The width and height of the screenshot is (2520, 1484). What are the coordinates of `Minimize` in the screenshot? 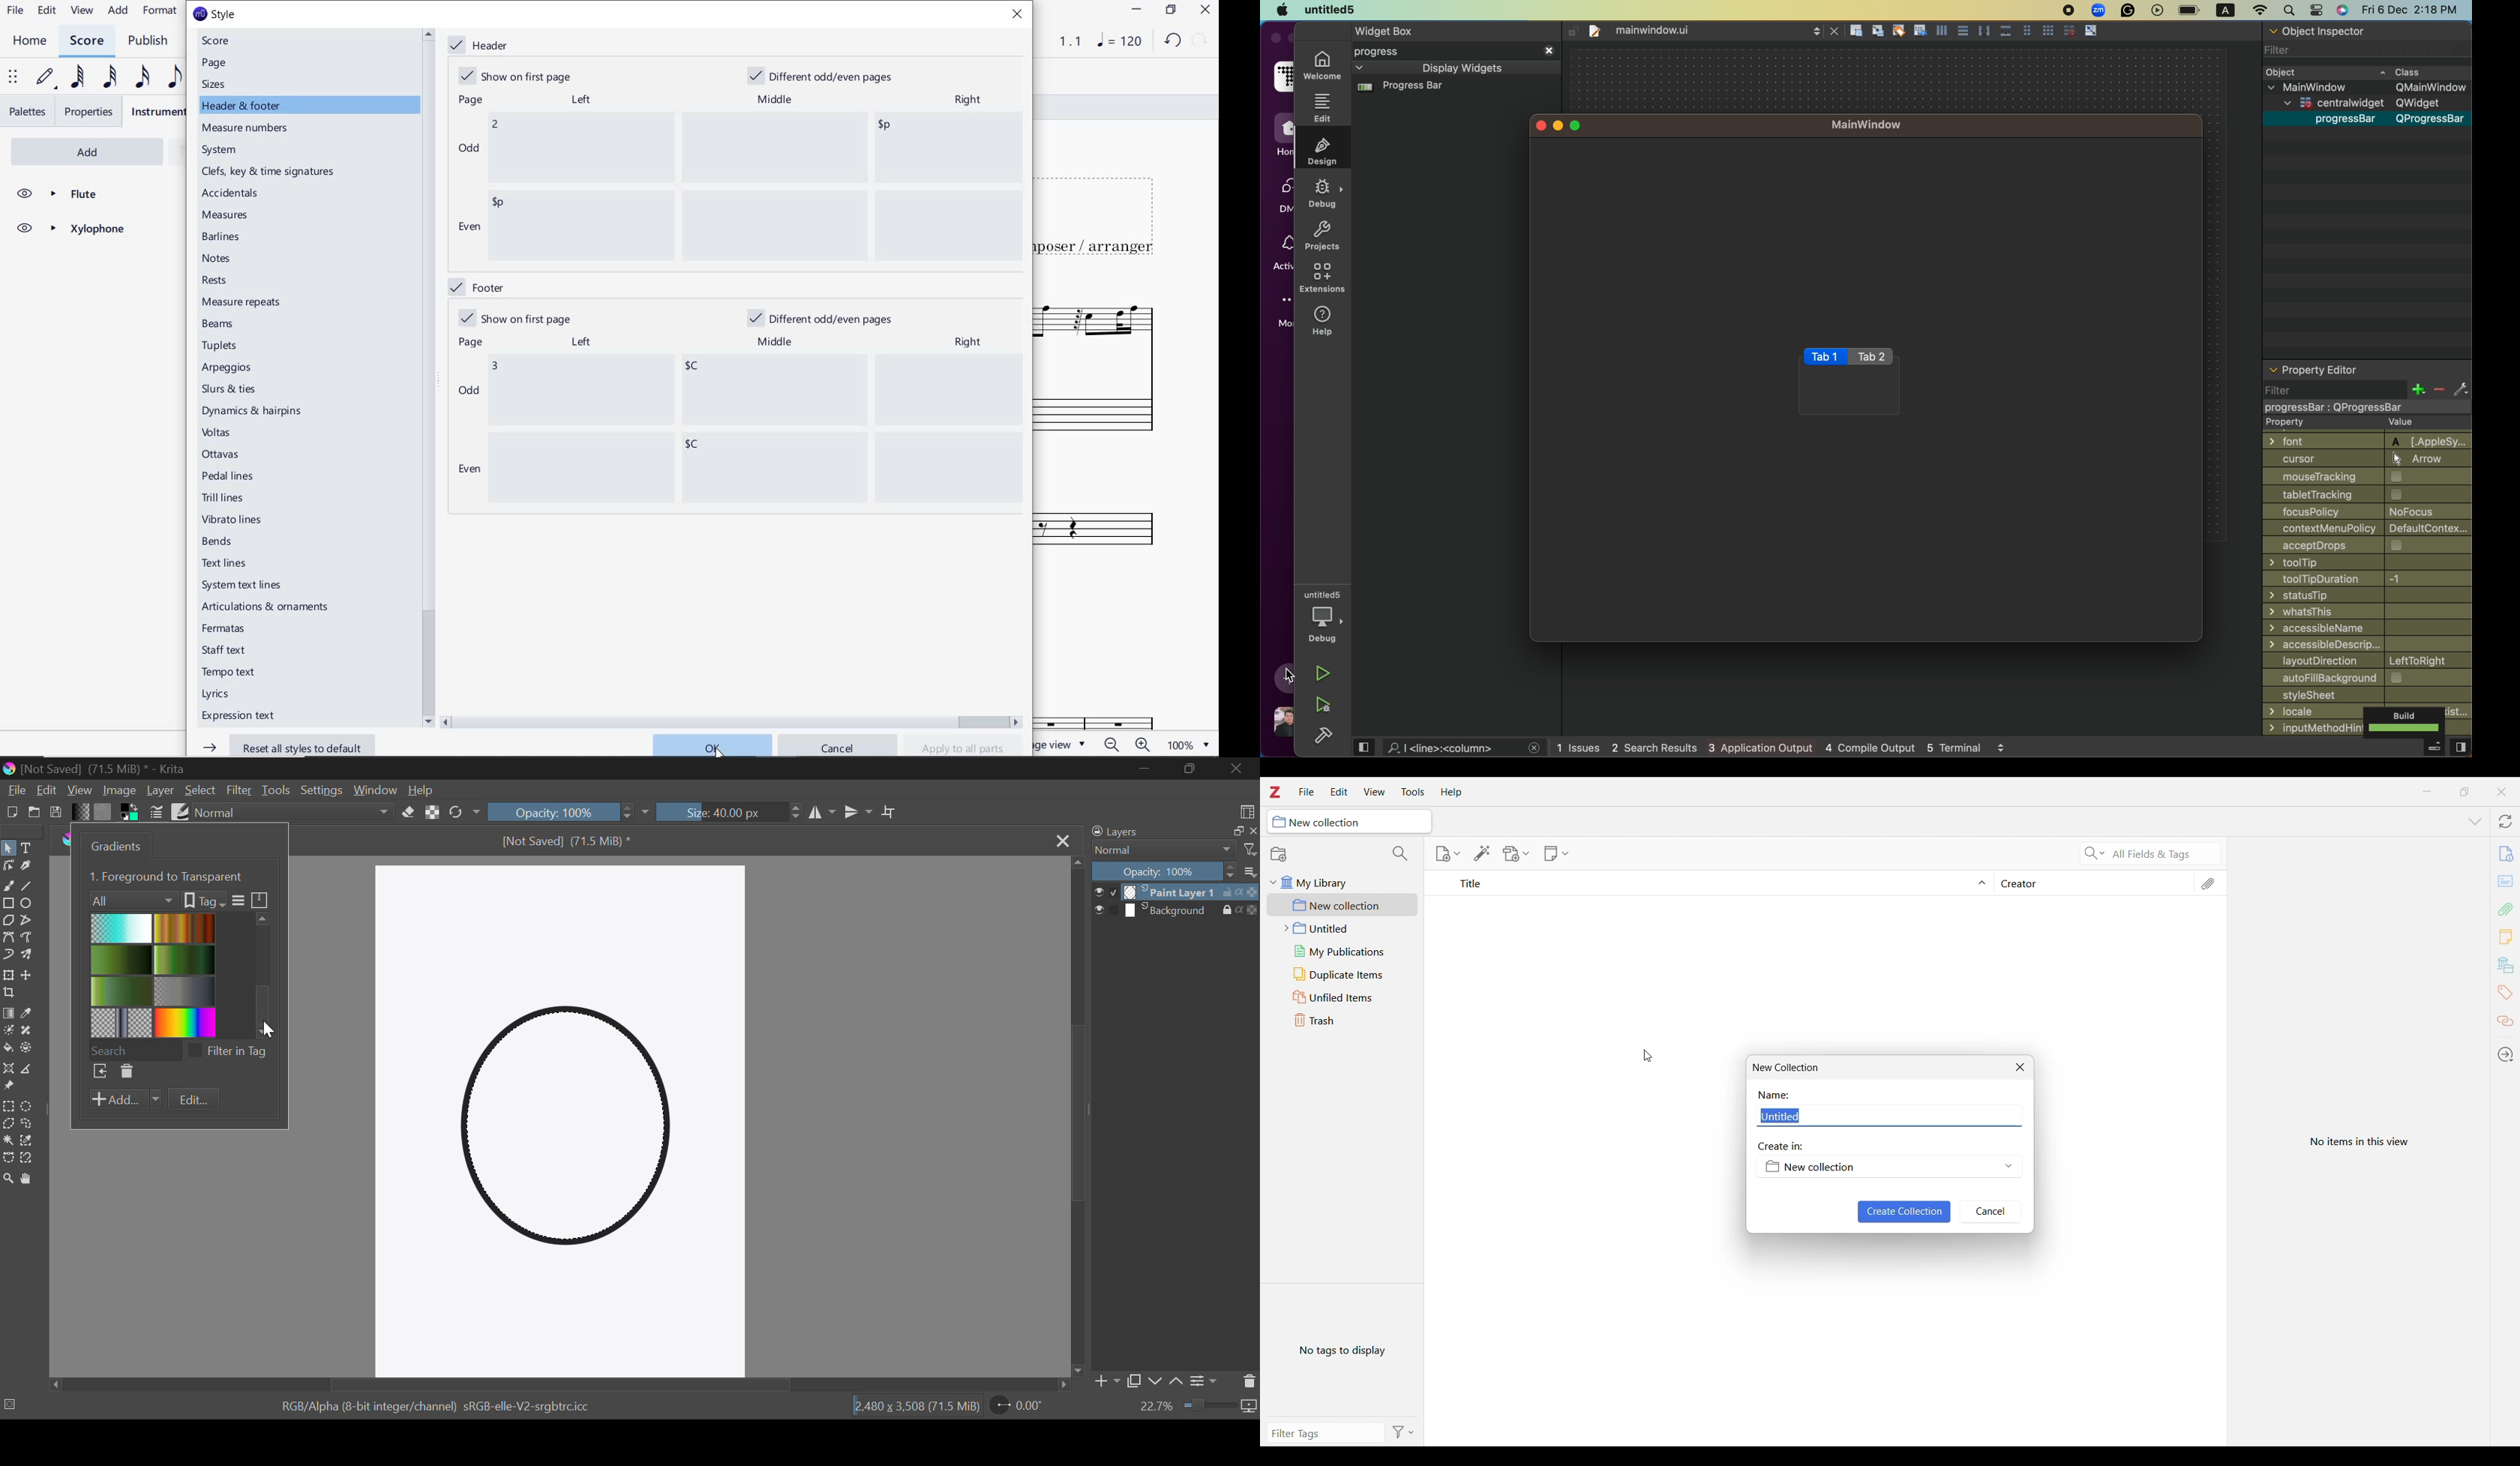 It's located at (2426, 791).